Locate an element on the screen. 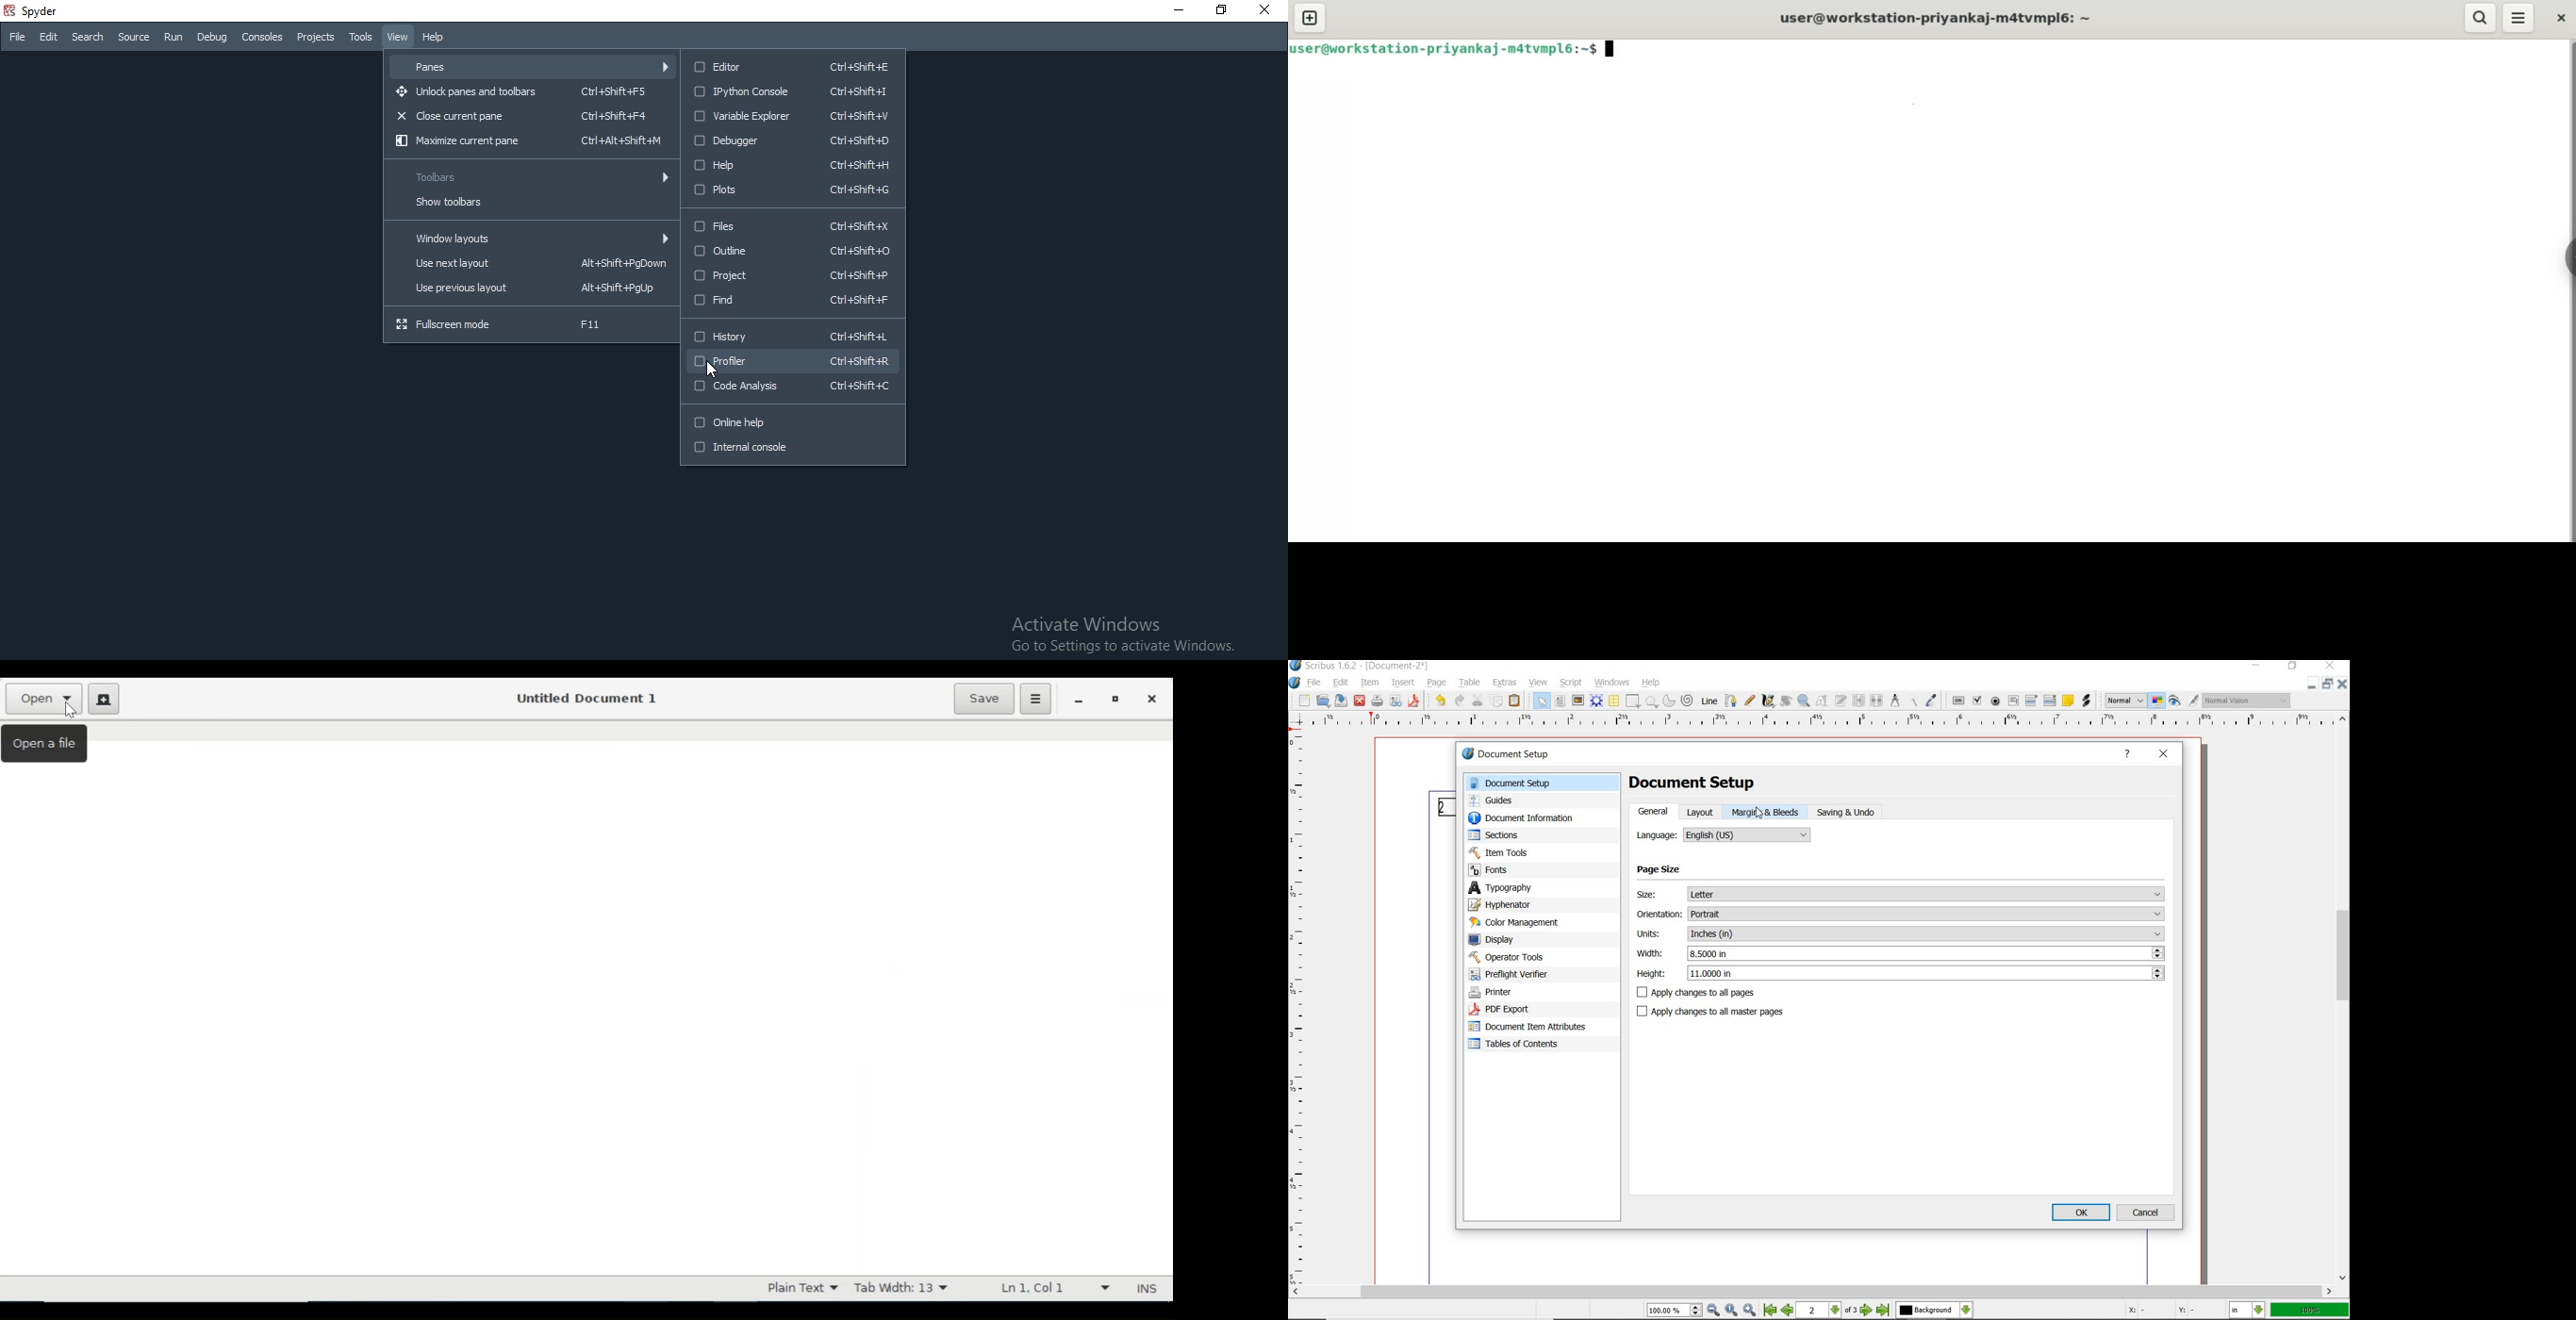 The height and width of the screenshot is (1344, 2576). 2 of 3 is located at coordinates (1829, 1311).